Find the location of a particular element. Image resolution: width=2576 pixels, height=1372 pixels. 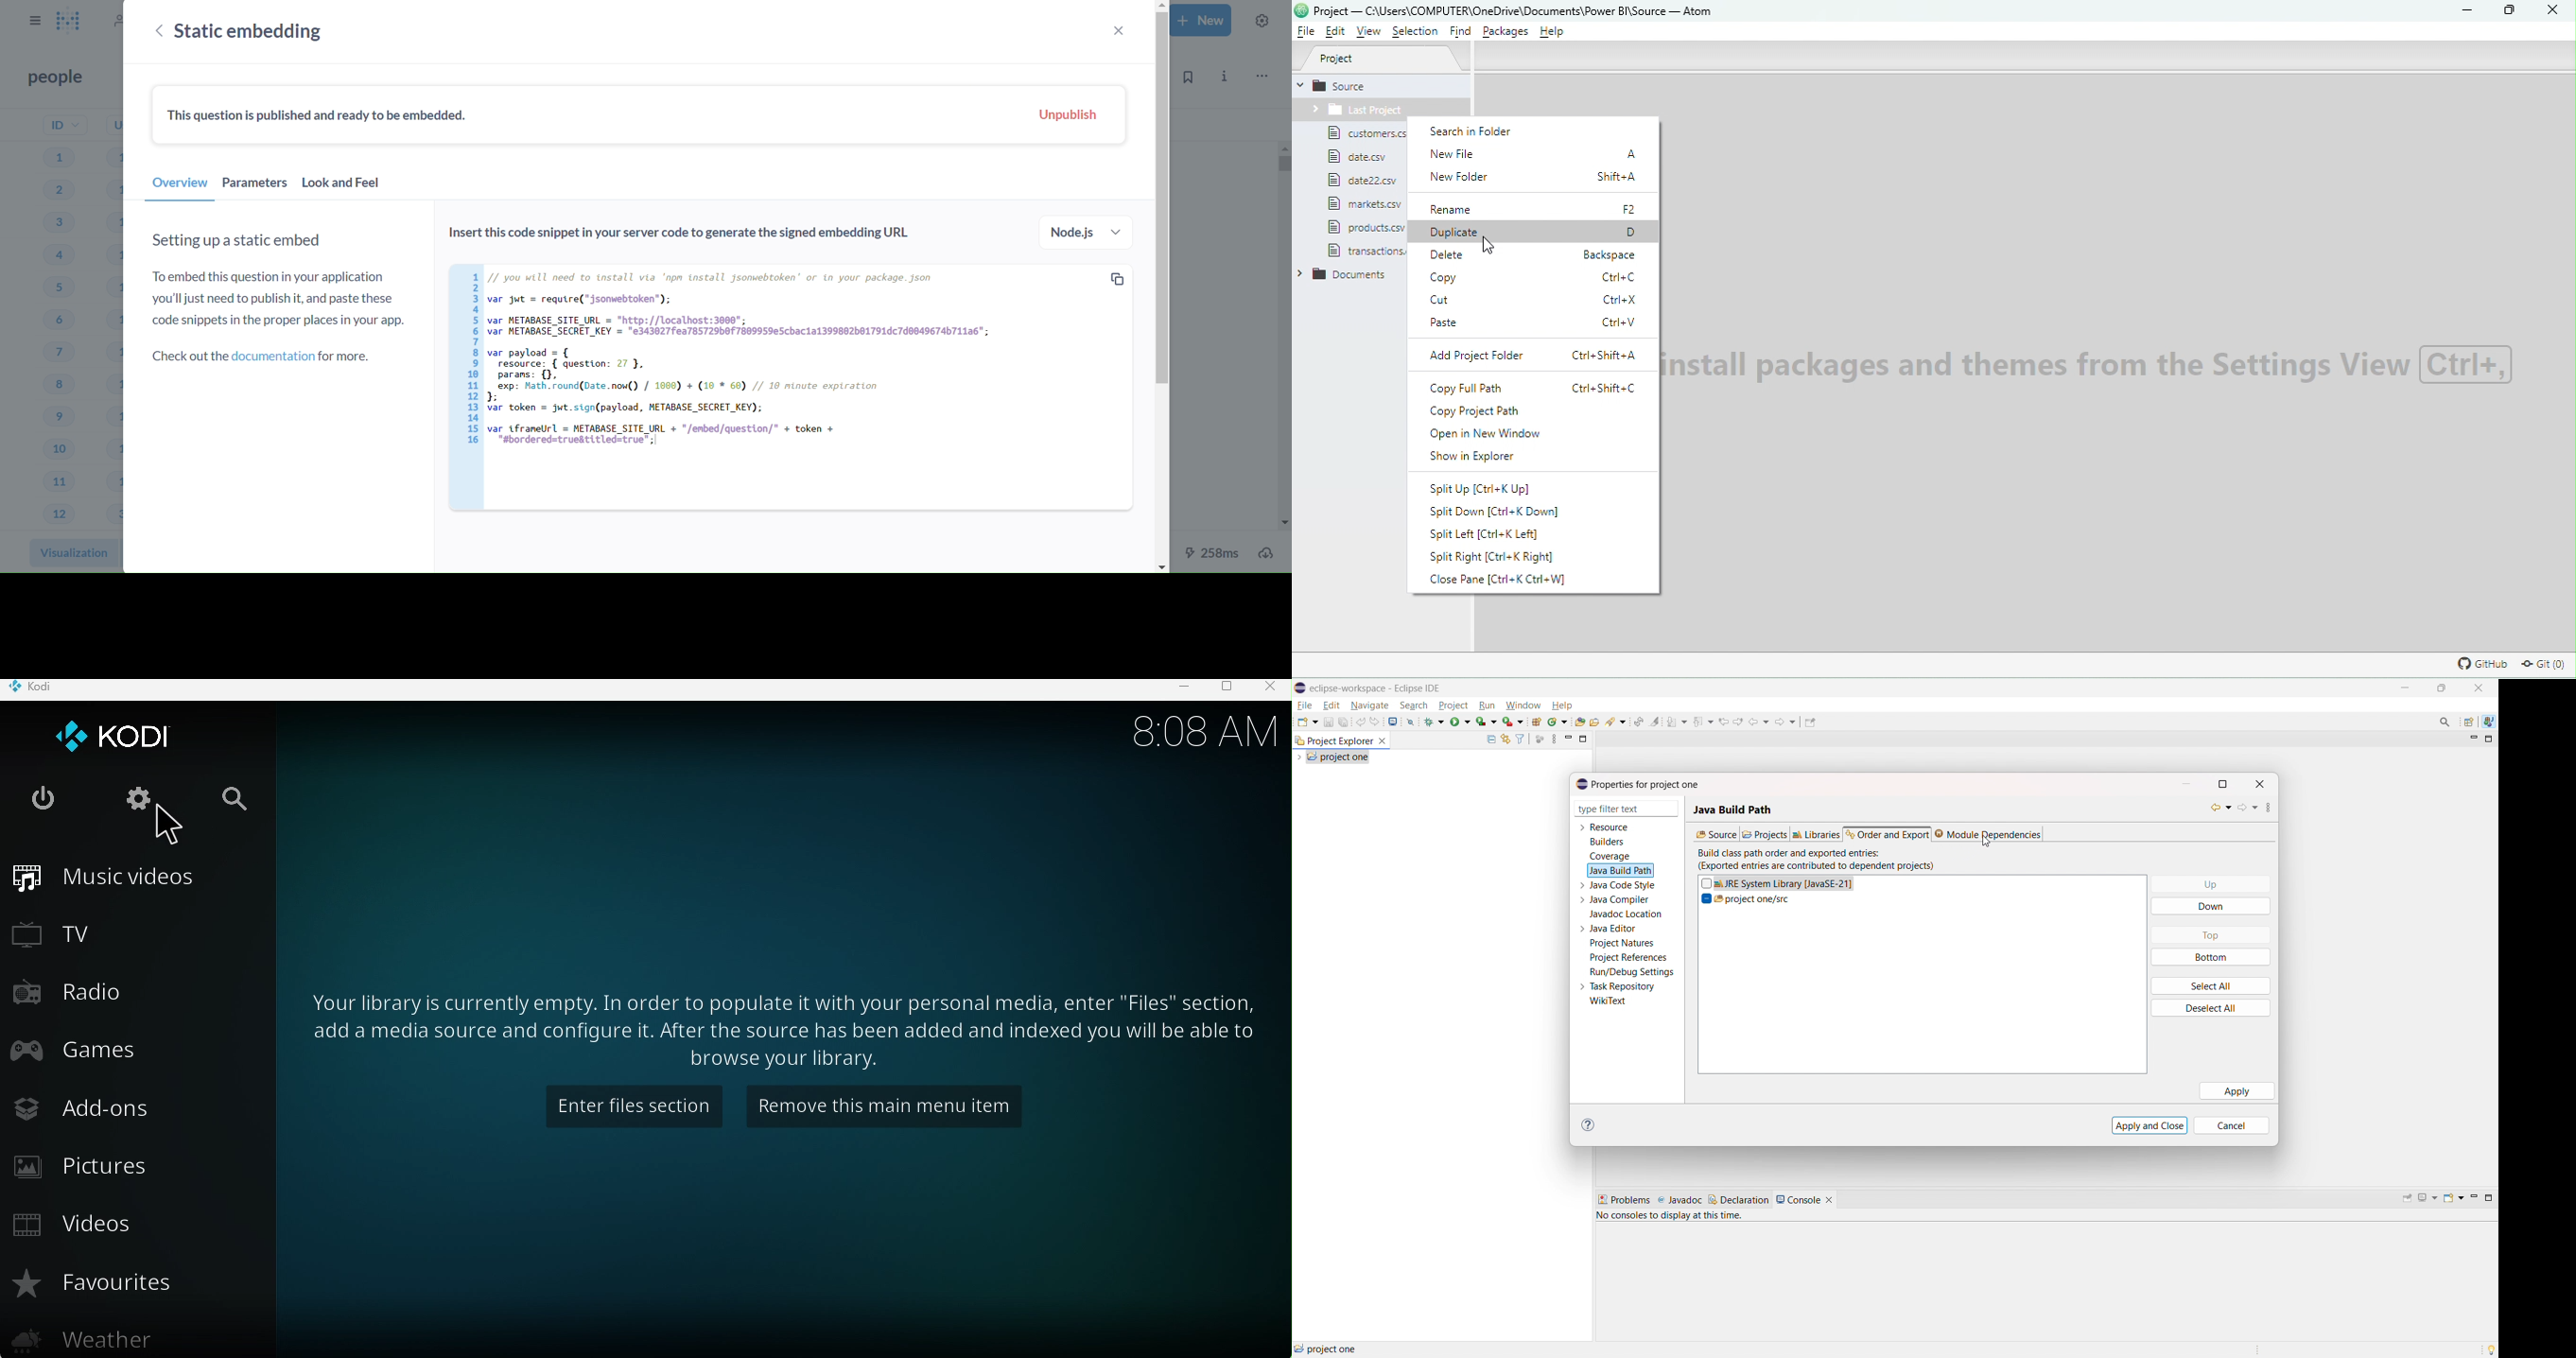

close is located at coordinates (2261, 783).